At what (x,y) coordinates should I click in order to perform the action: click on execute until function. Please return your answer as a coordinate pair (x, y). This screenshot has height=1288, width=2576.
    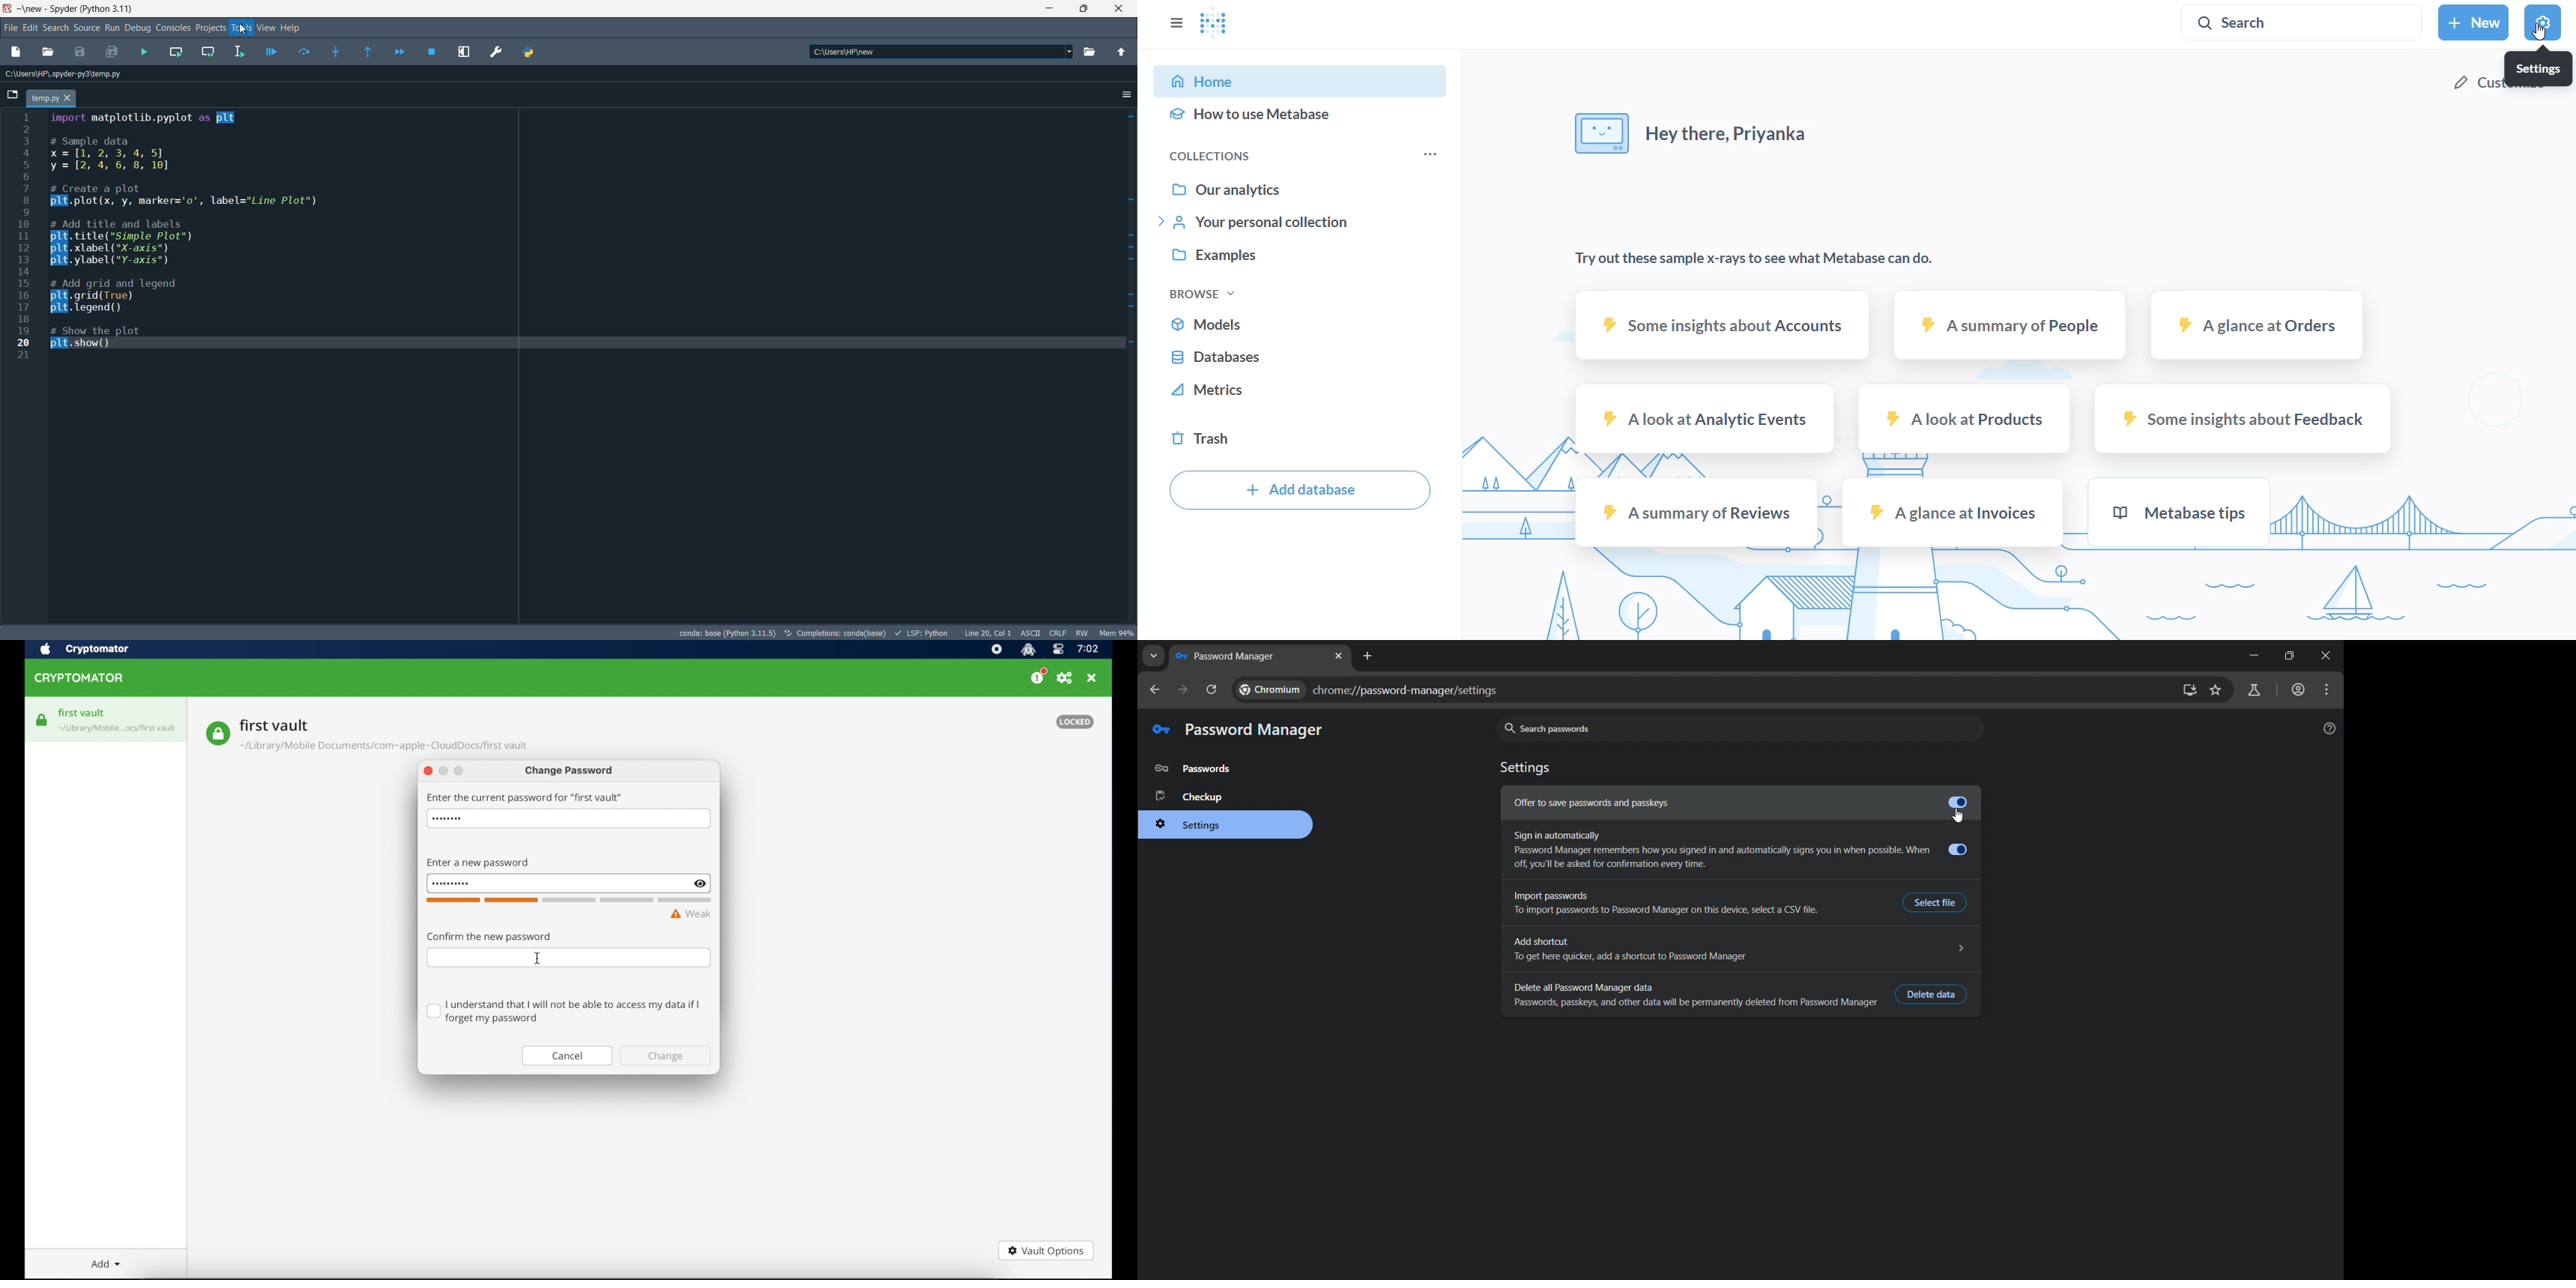
    Looking at the image, I should click on (369, 52).